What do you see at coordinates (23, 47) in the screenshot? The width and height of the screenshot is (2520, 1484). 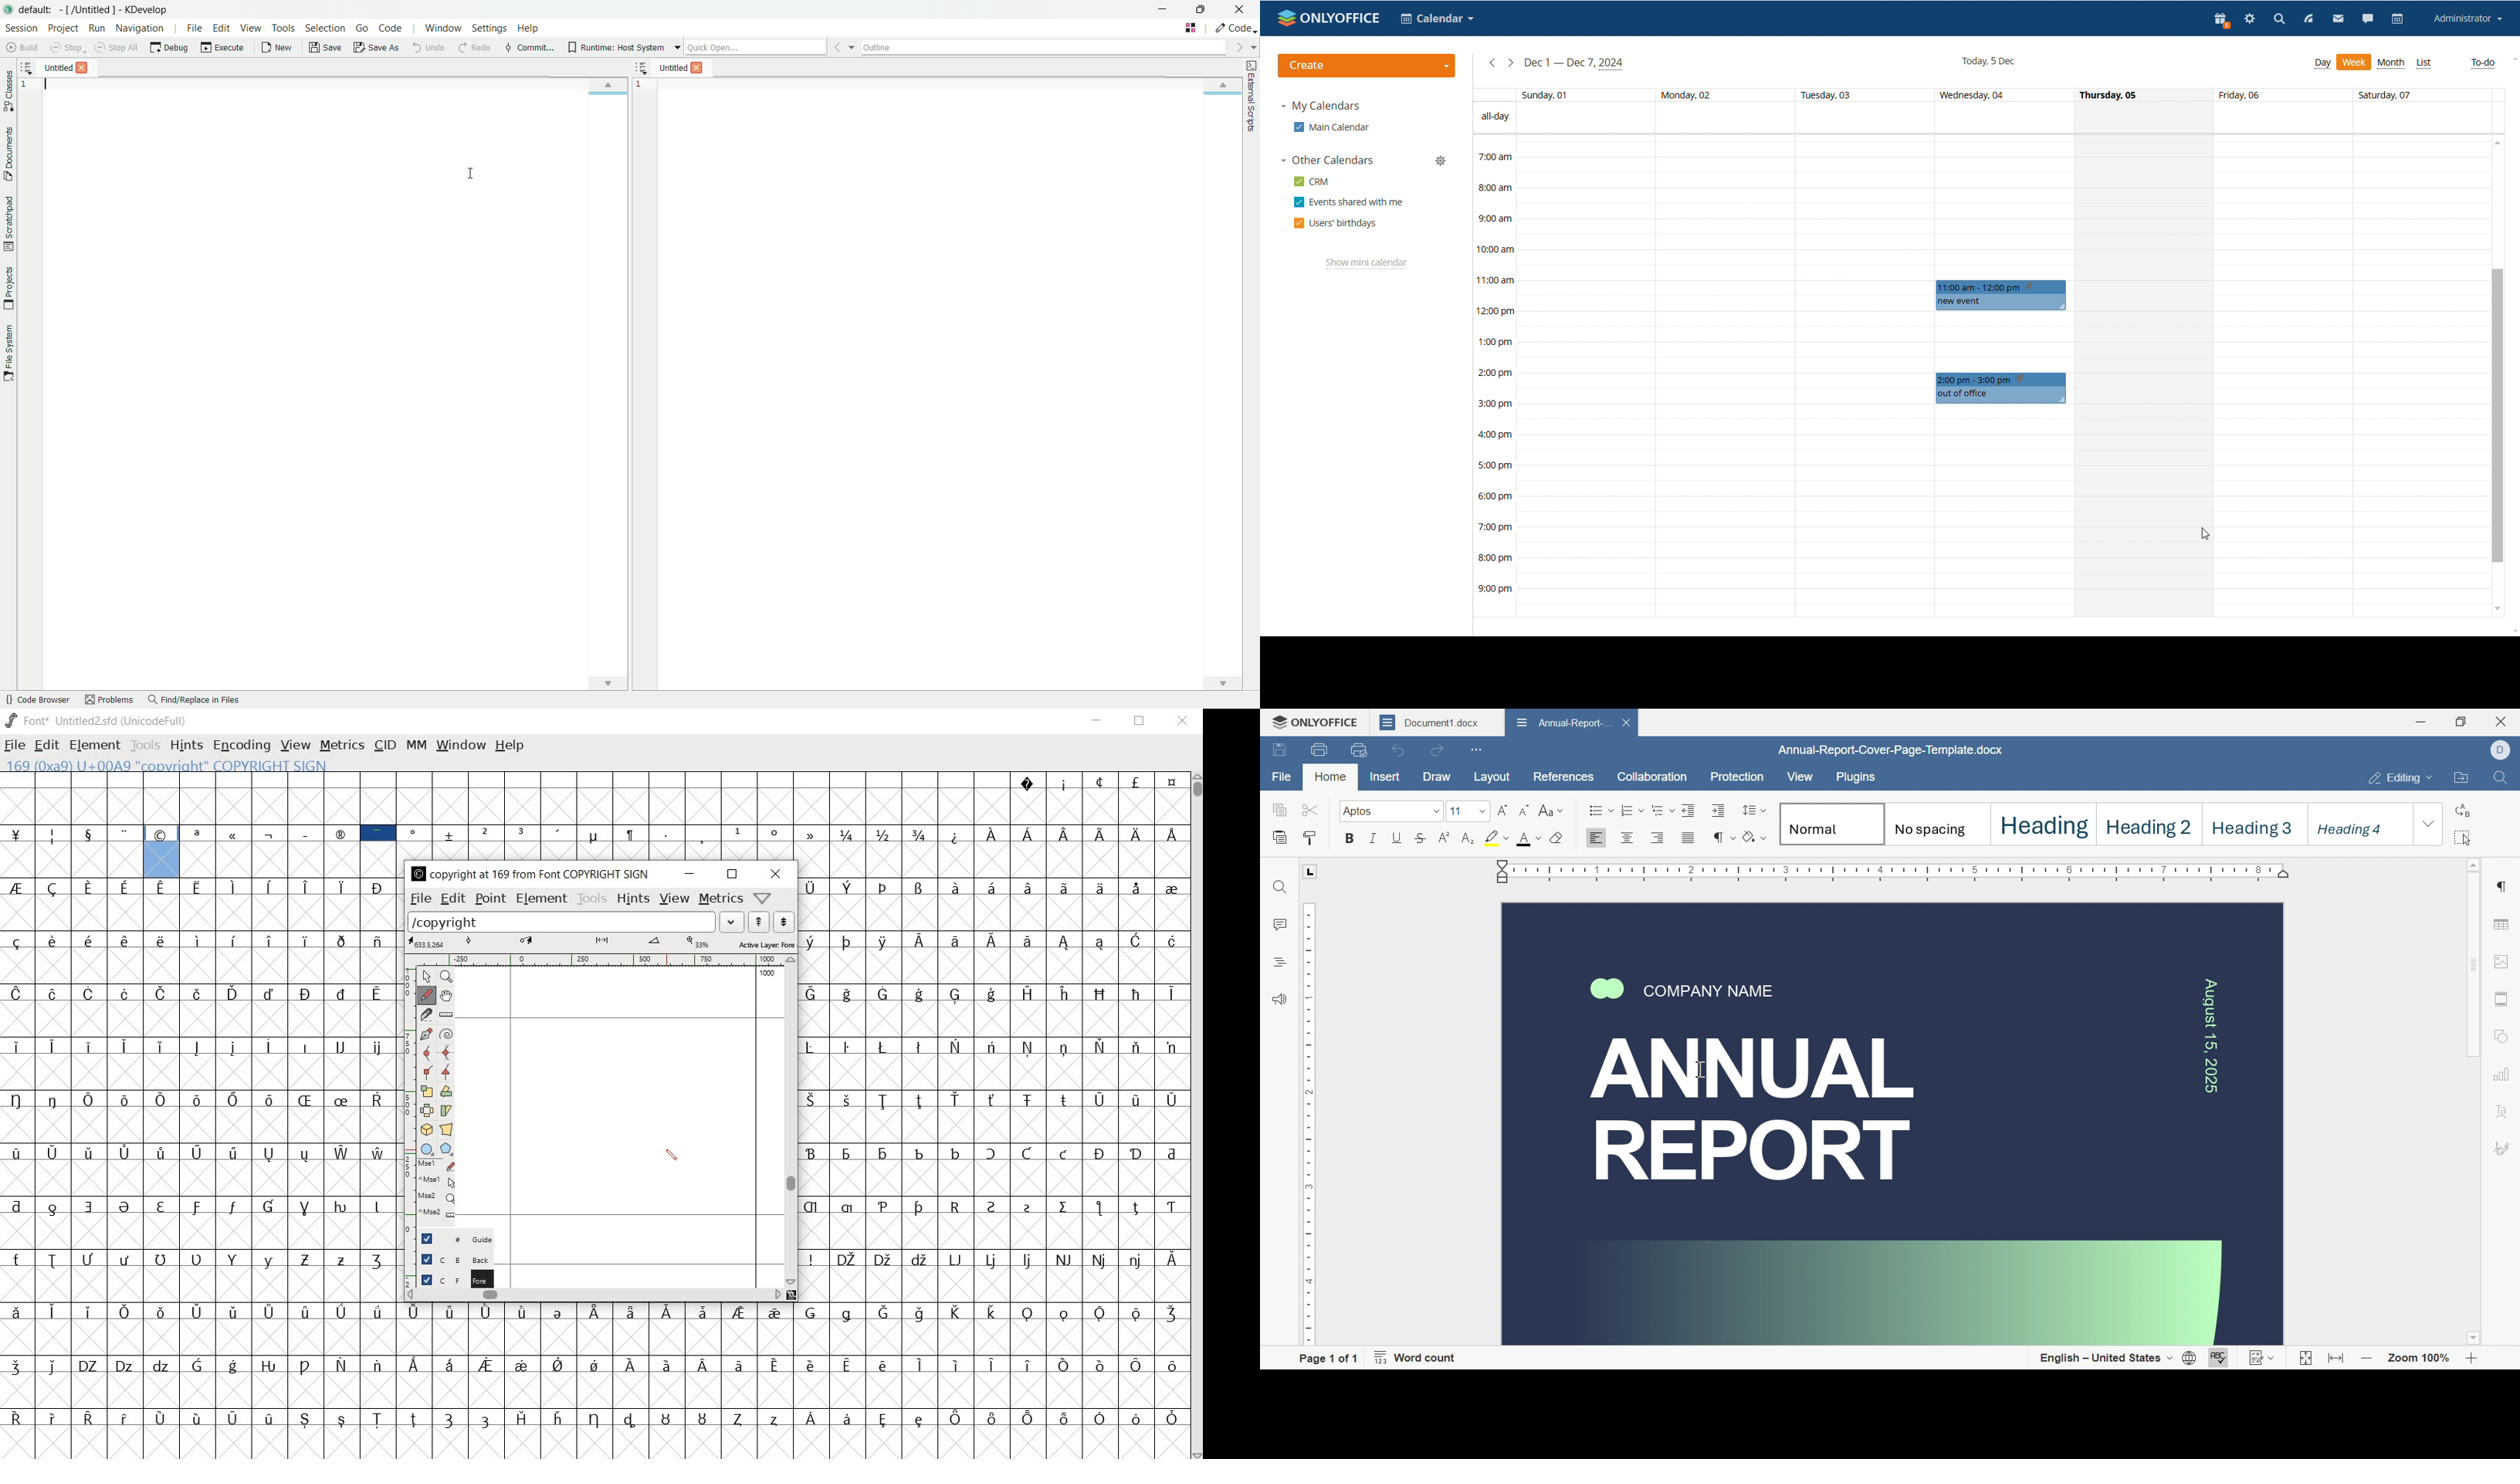 I see `build` at bounding box center [23, 47].